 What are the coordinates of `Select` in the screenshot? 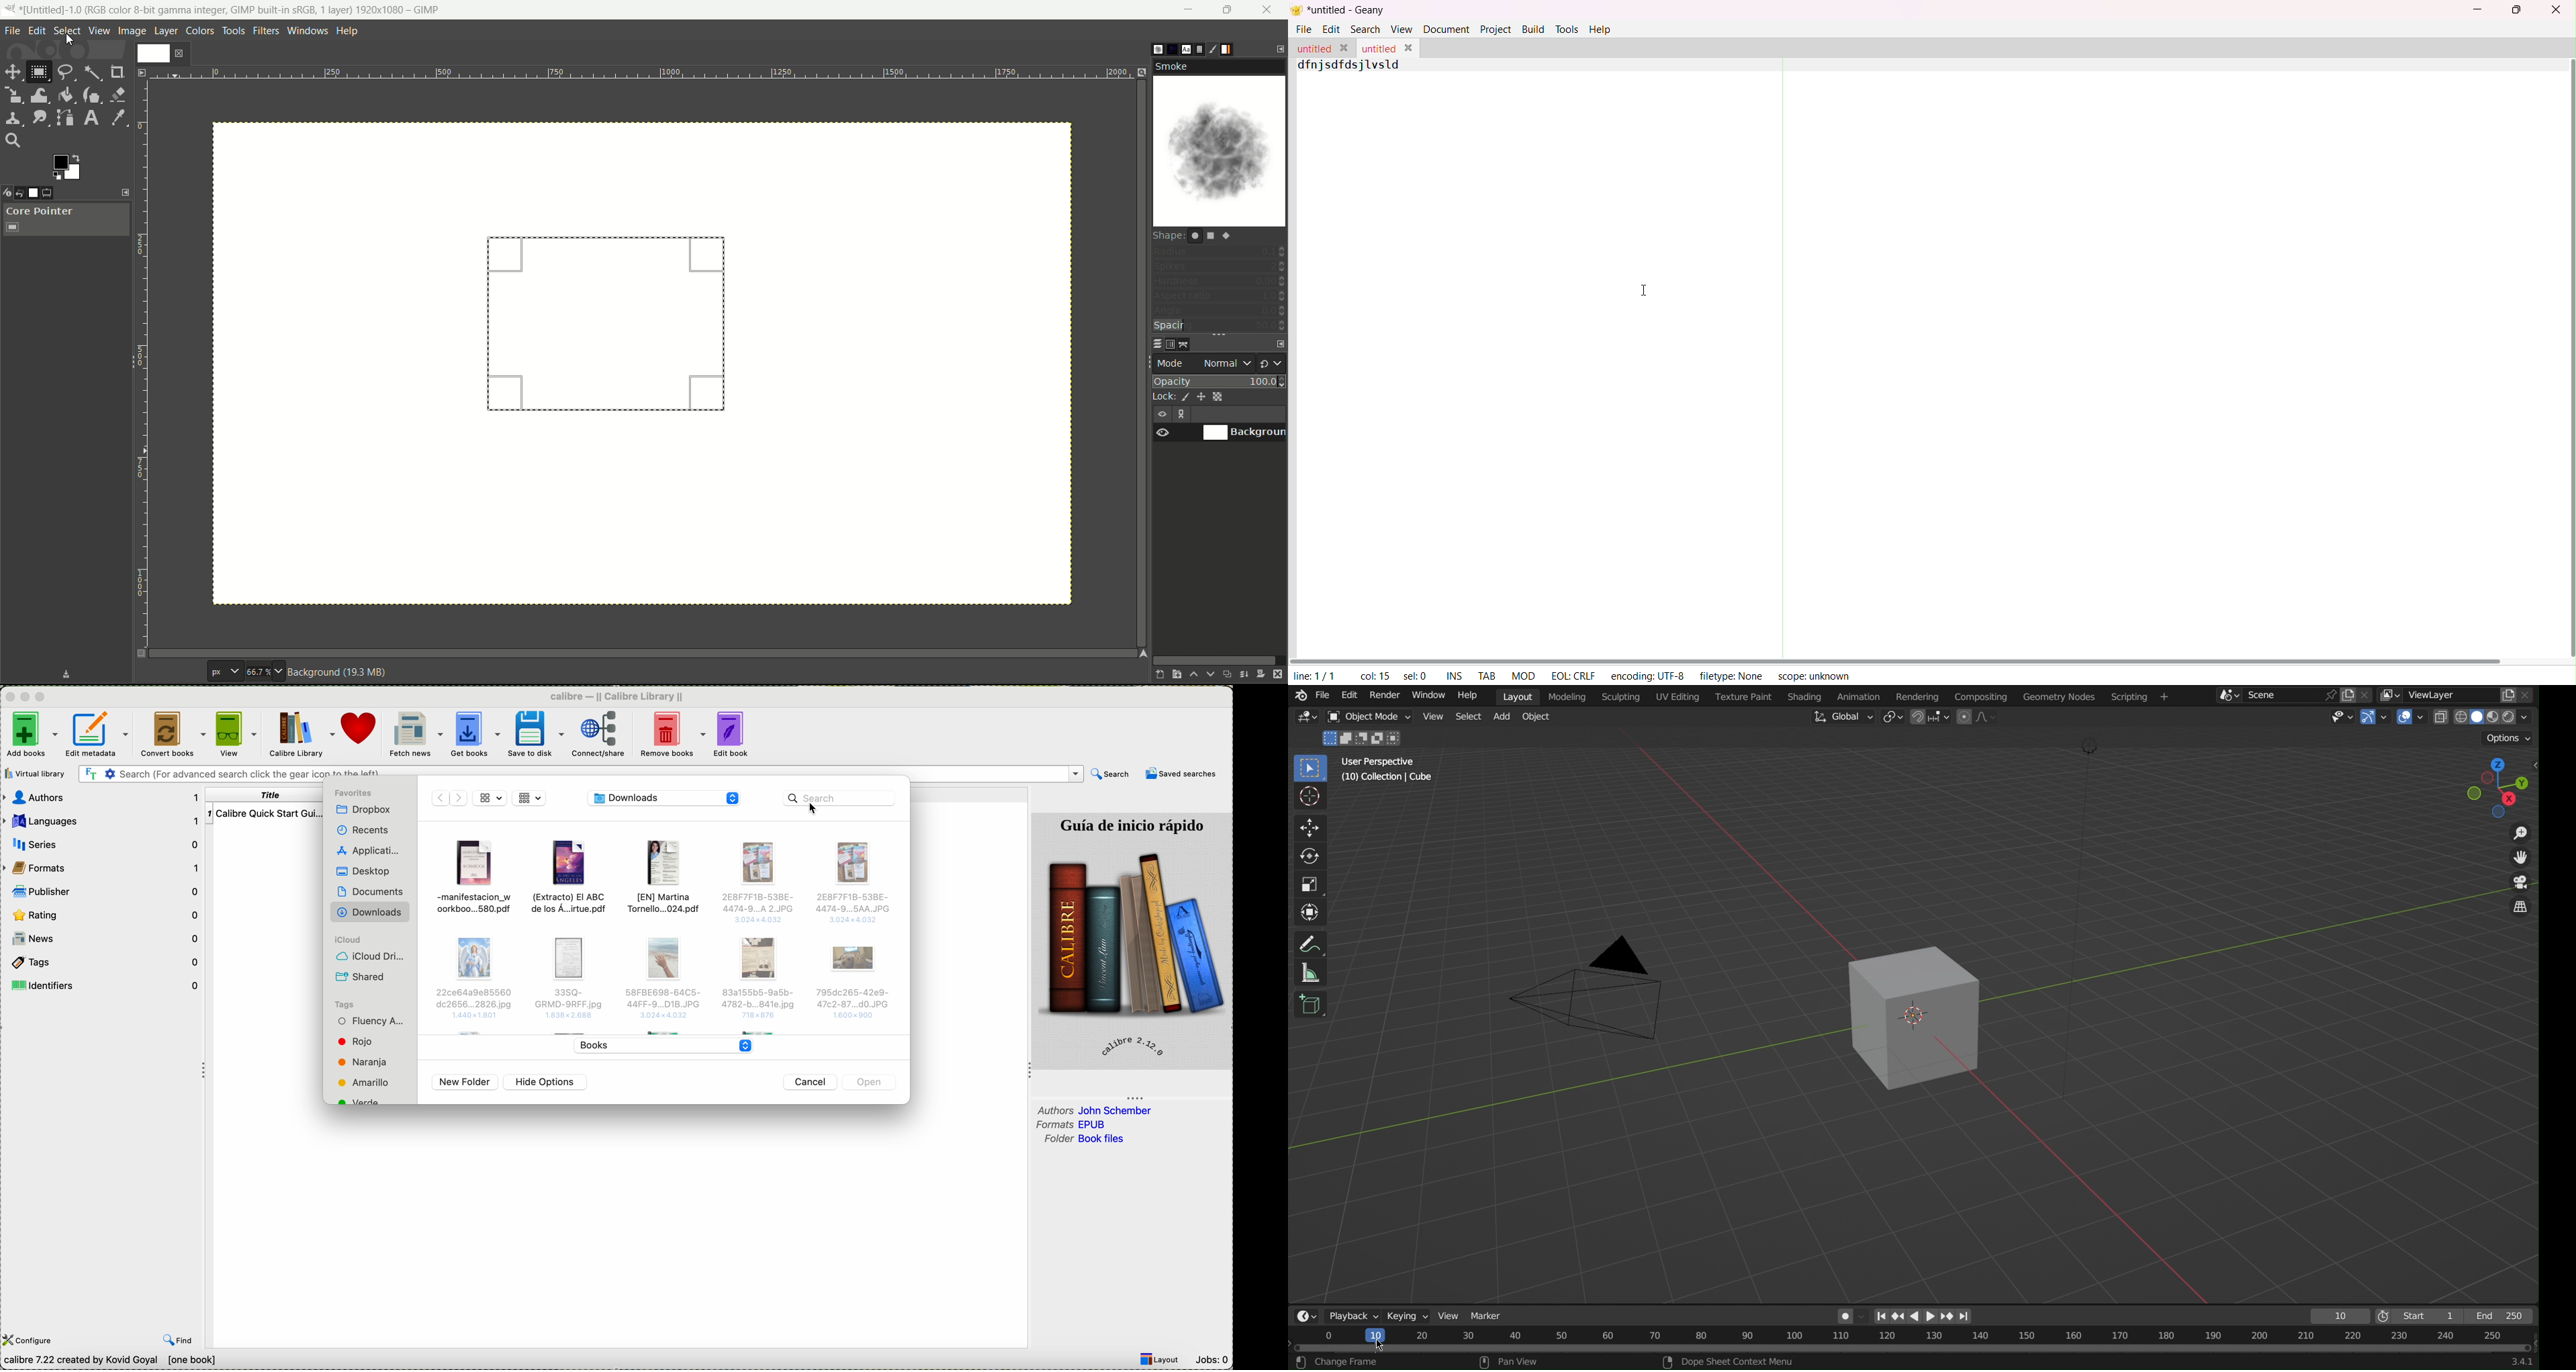 It's located at (1470, 717).